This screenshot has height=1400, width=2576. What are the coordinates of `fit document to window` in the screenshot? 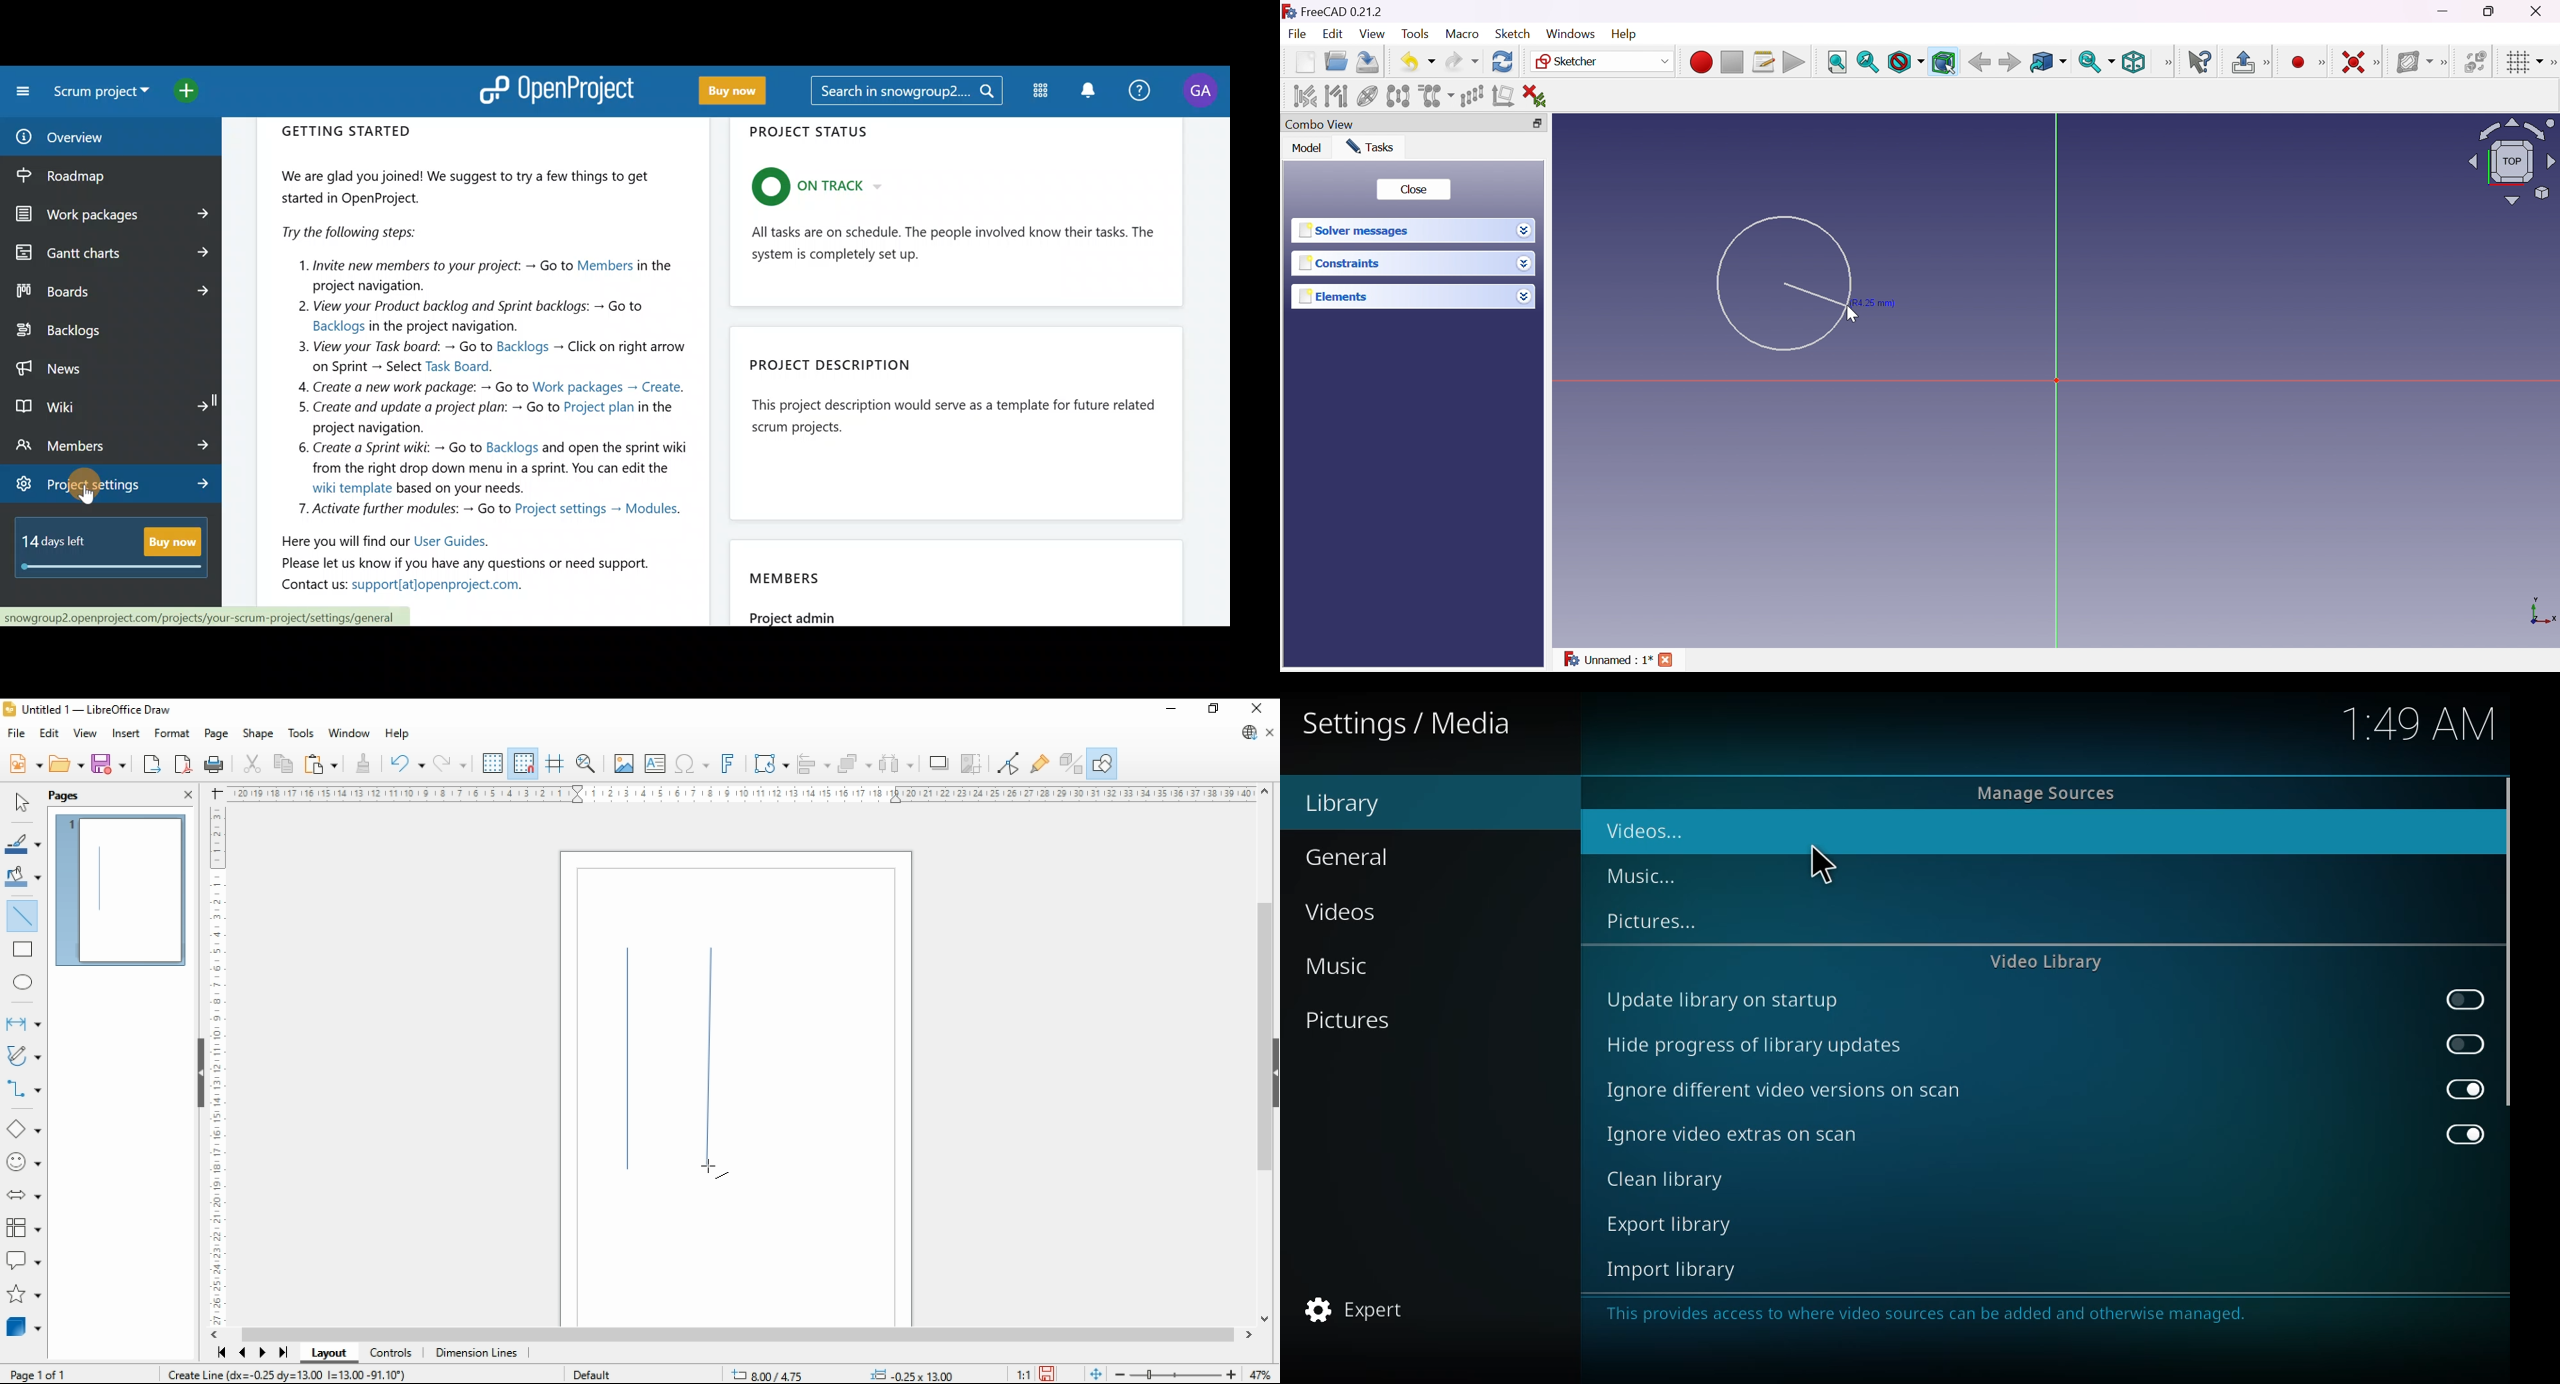 It's located at (1094, 1374).